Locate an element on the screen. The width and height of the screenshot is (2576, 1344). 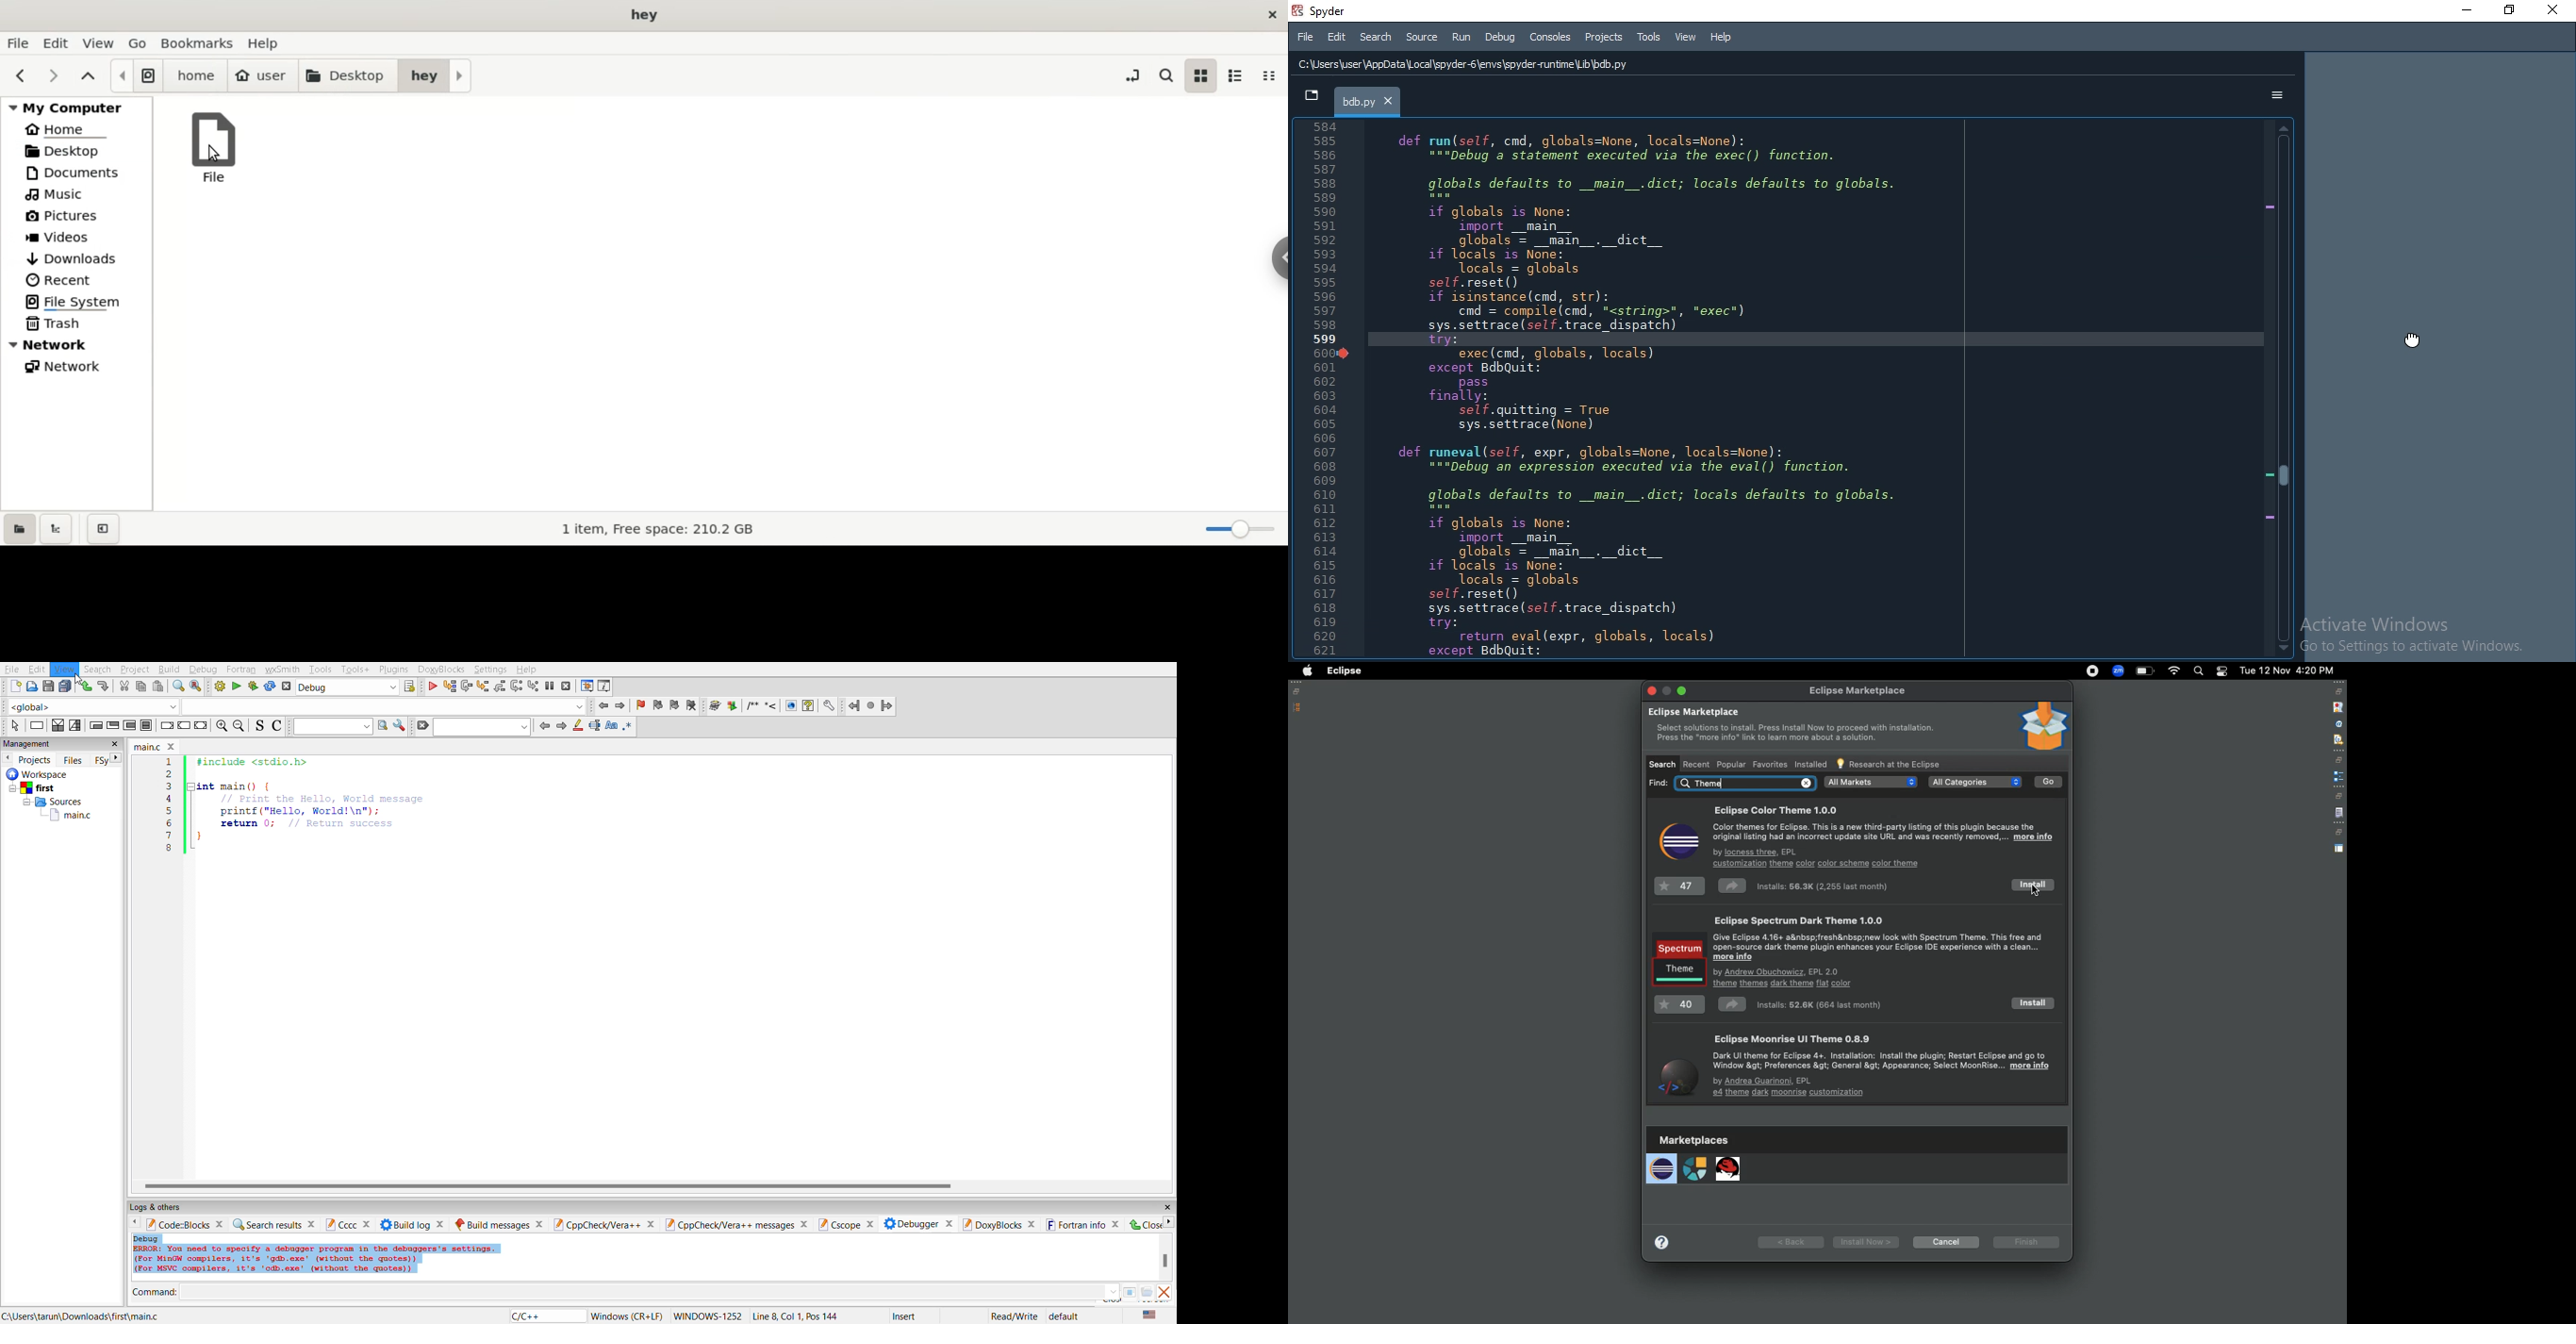
run is located at coordinates (234, 687).